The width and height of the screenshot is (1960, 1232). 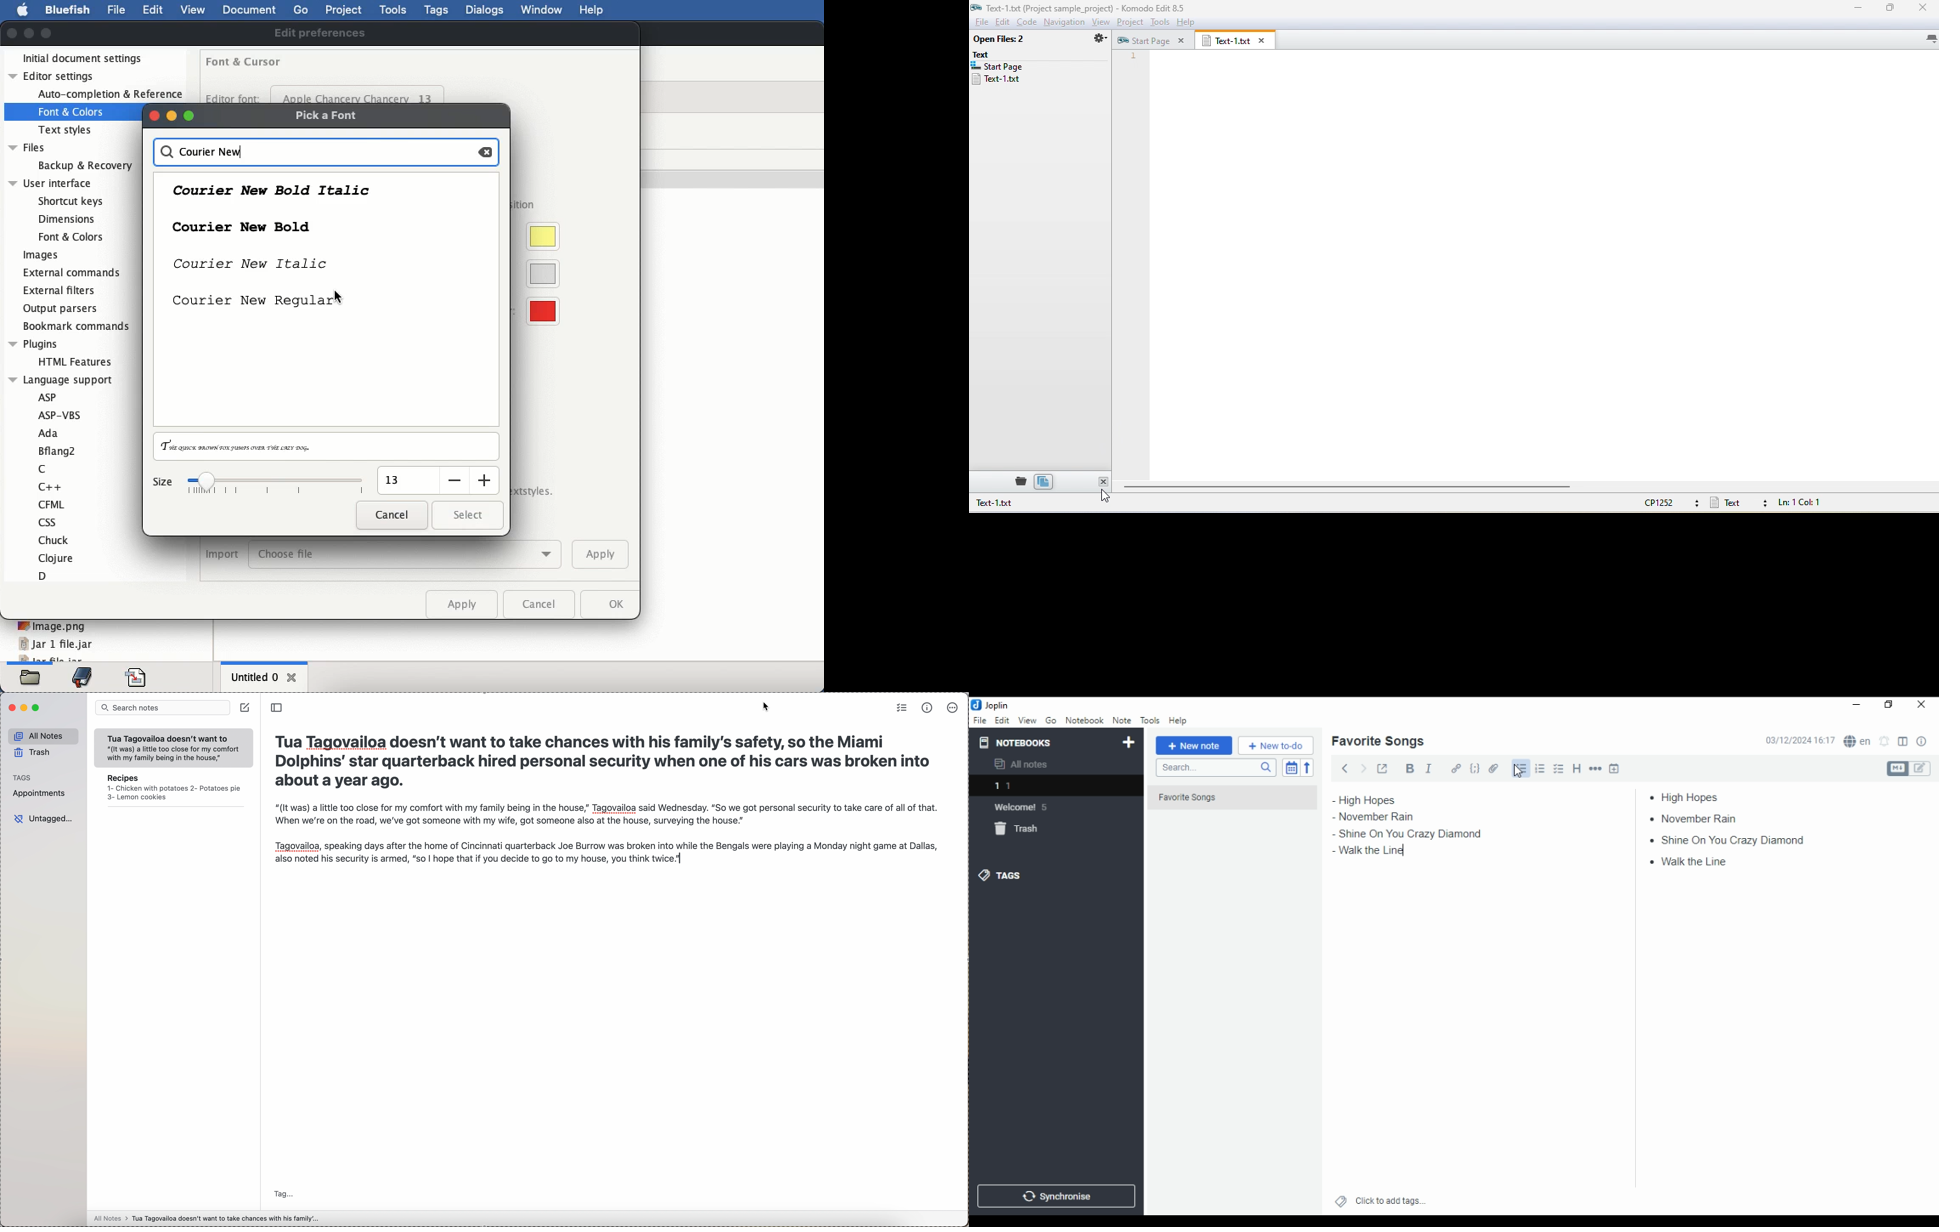 I want to click on tags, so click(x=1000, y=875).